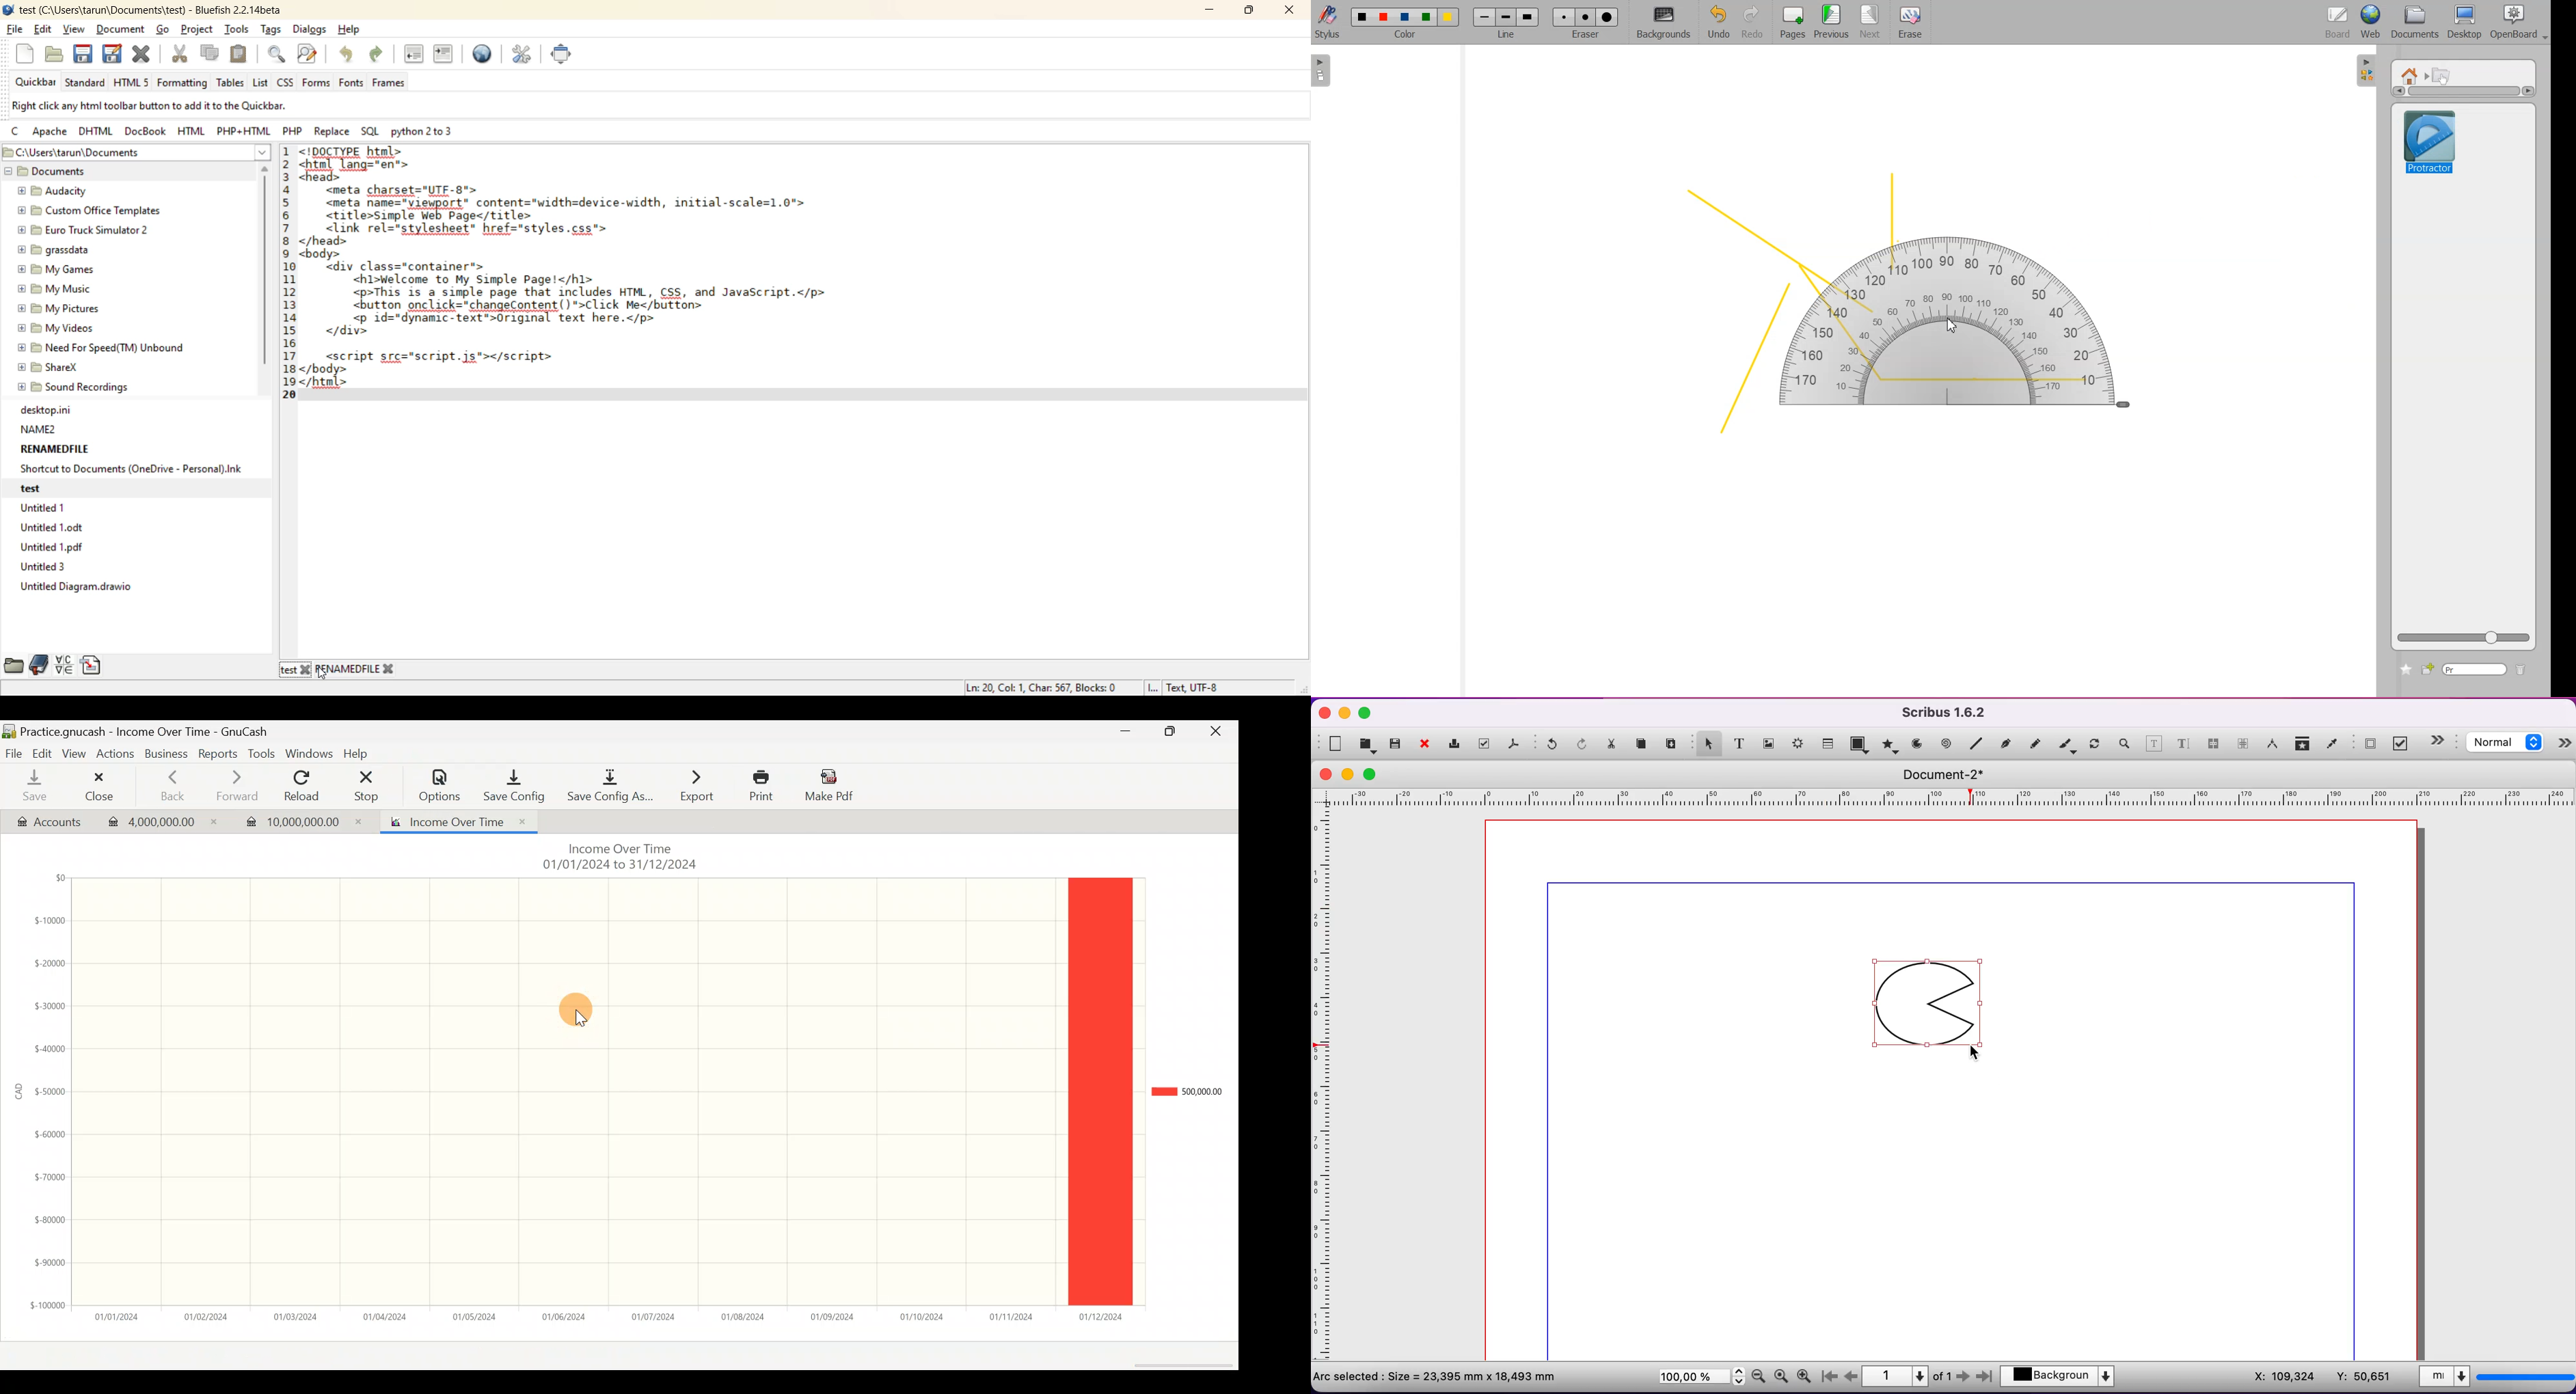 The image size is (2576, 1400). I want to click on shape, so click(1933, 1005).